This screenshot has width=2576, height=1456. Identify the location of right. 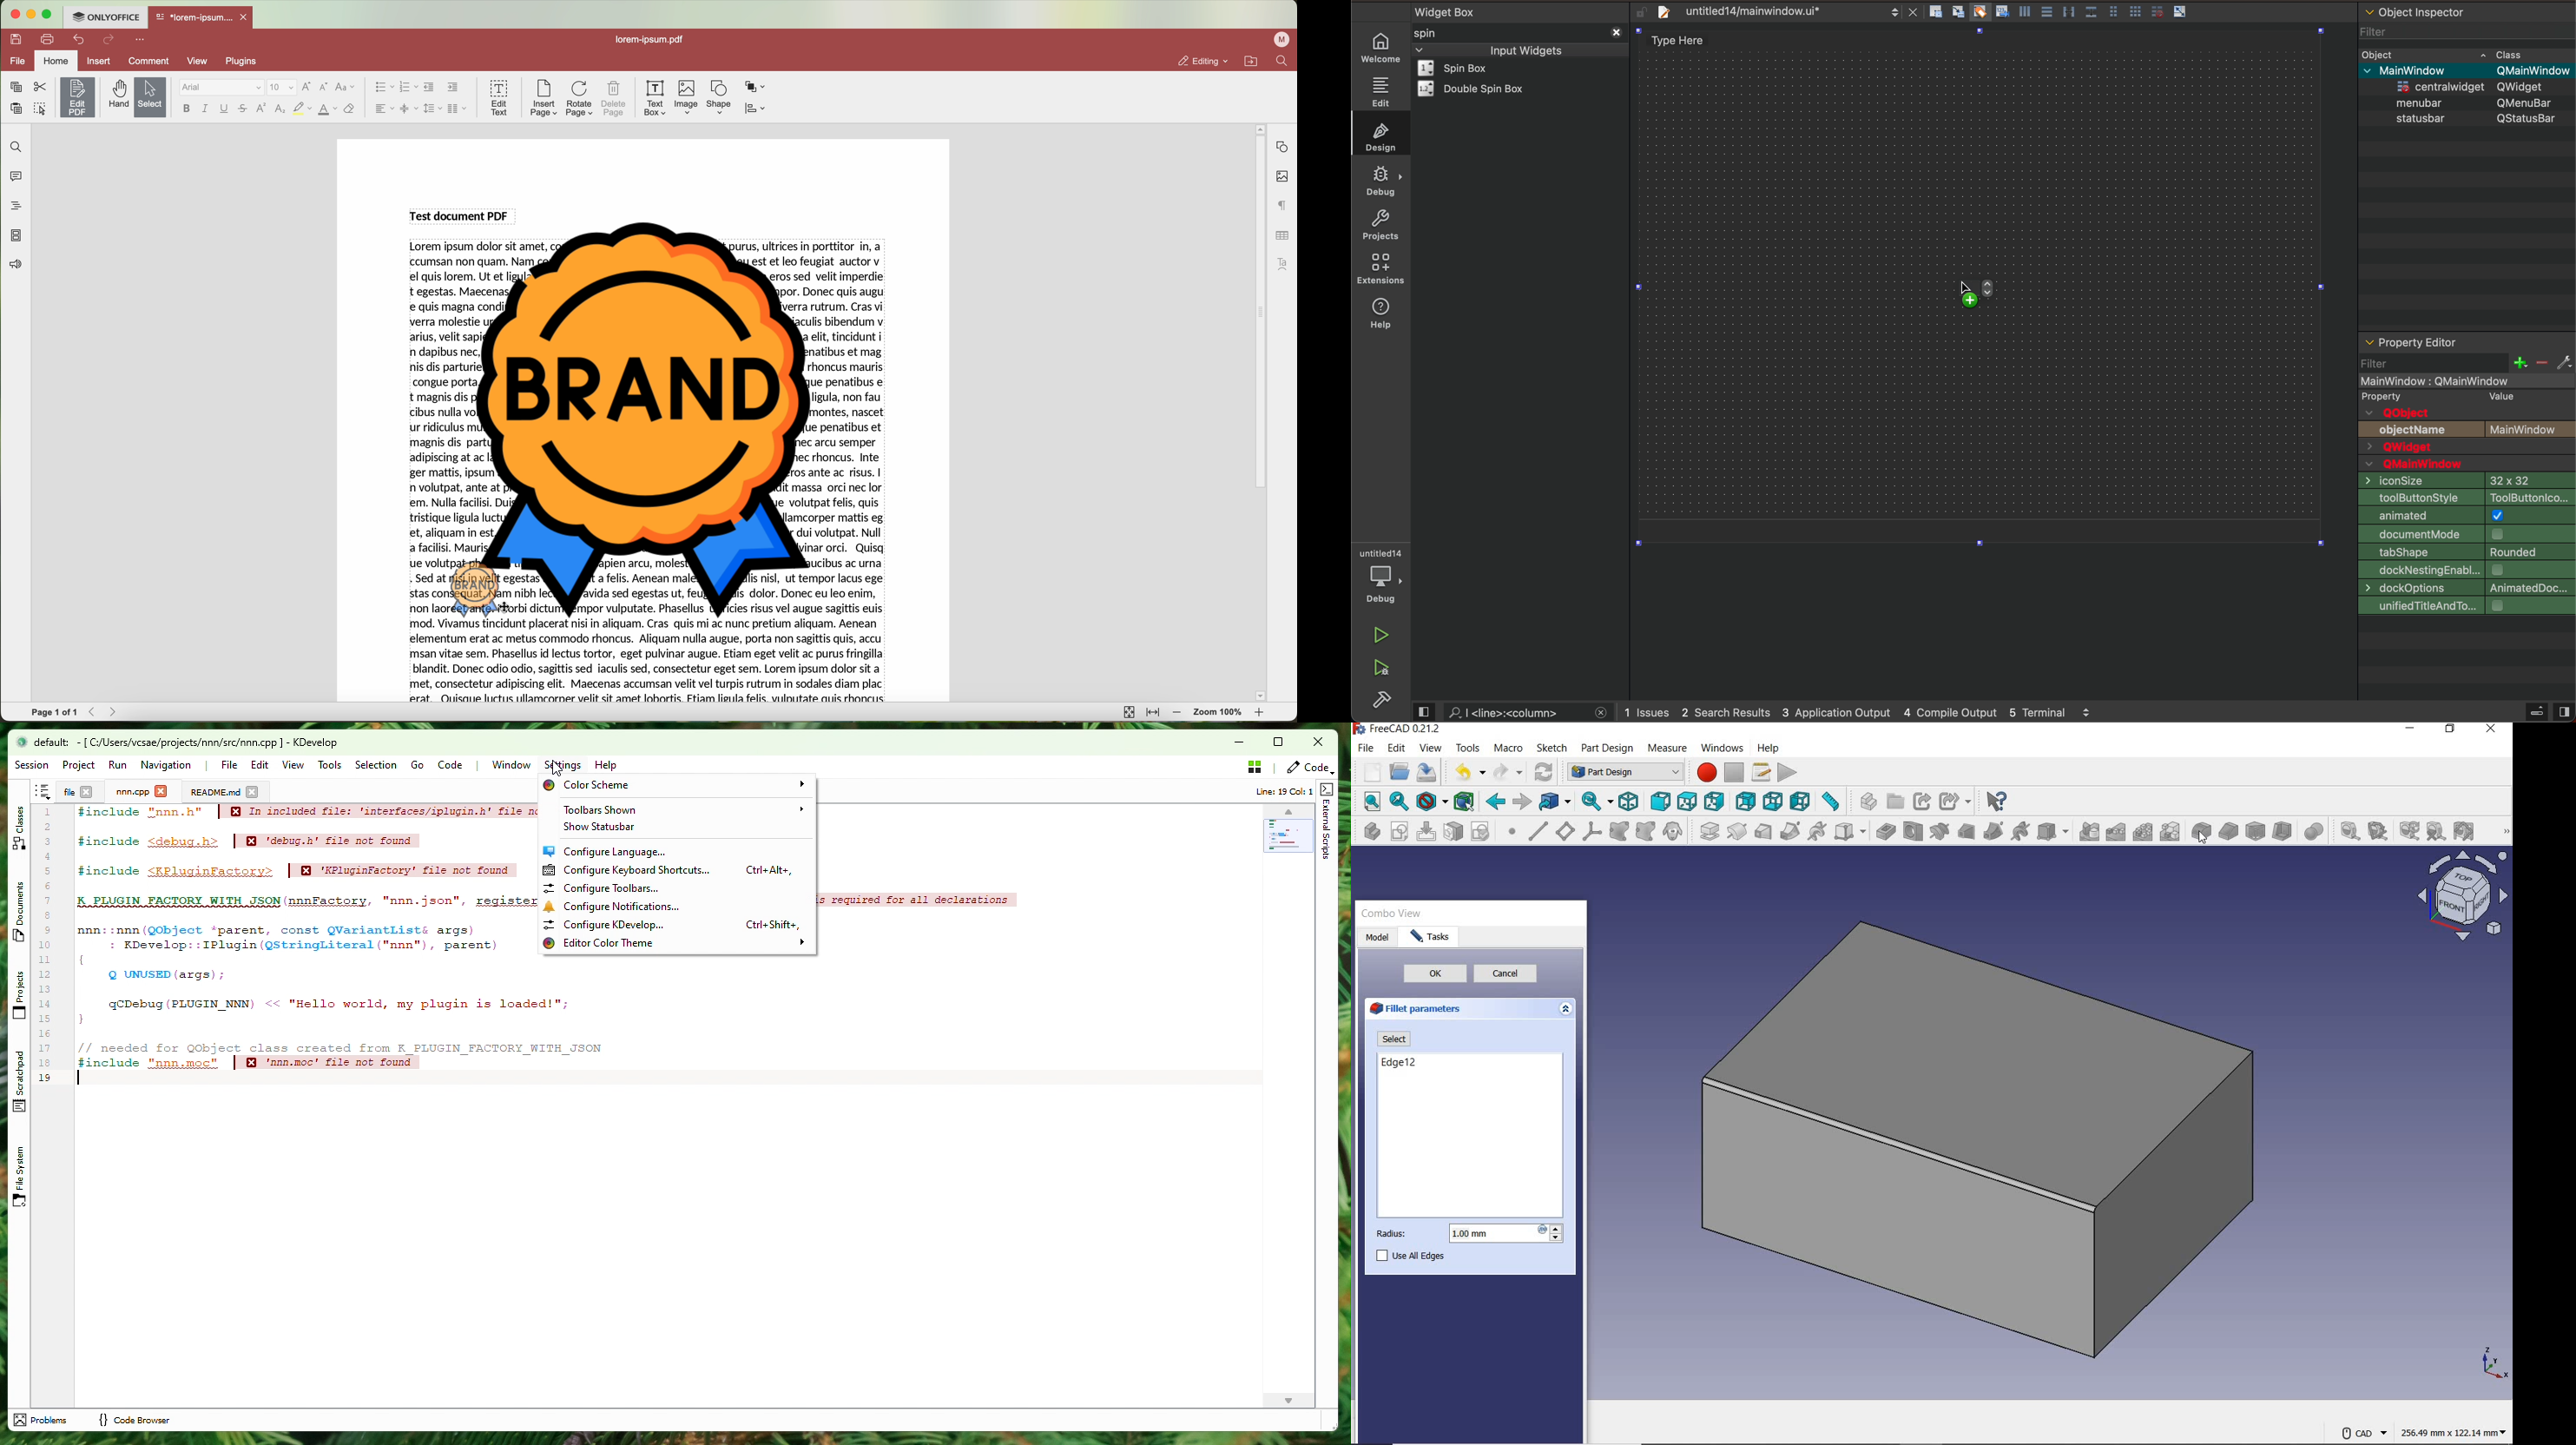
(1716, 801).